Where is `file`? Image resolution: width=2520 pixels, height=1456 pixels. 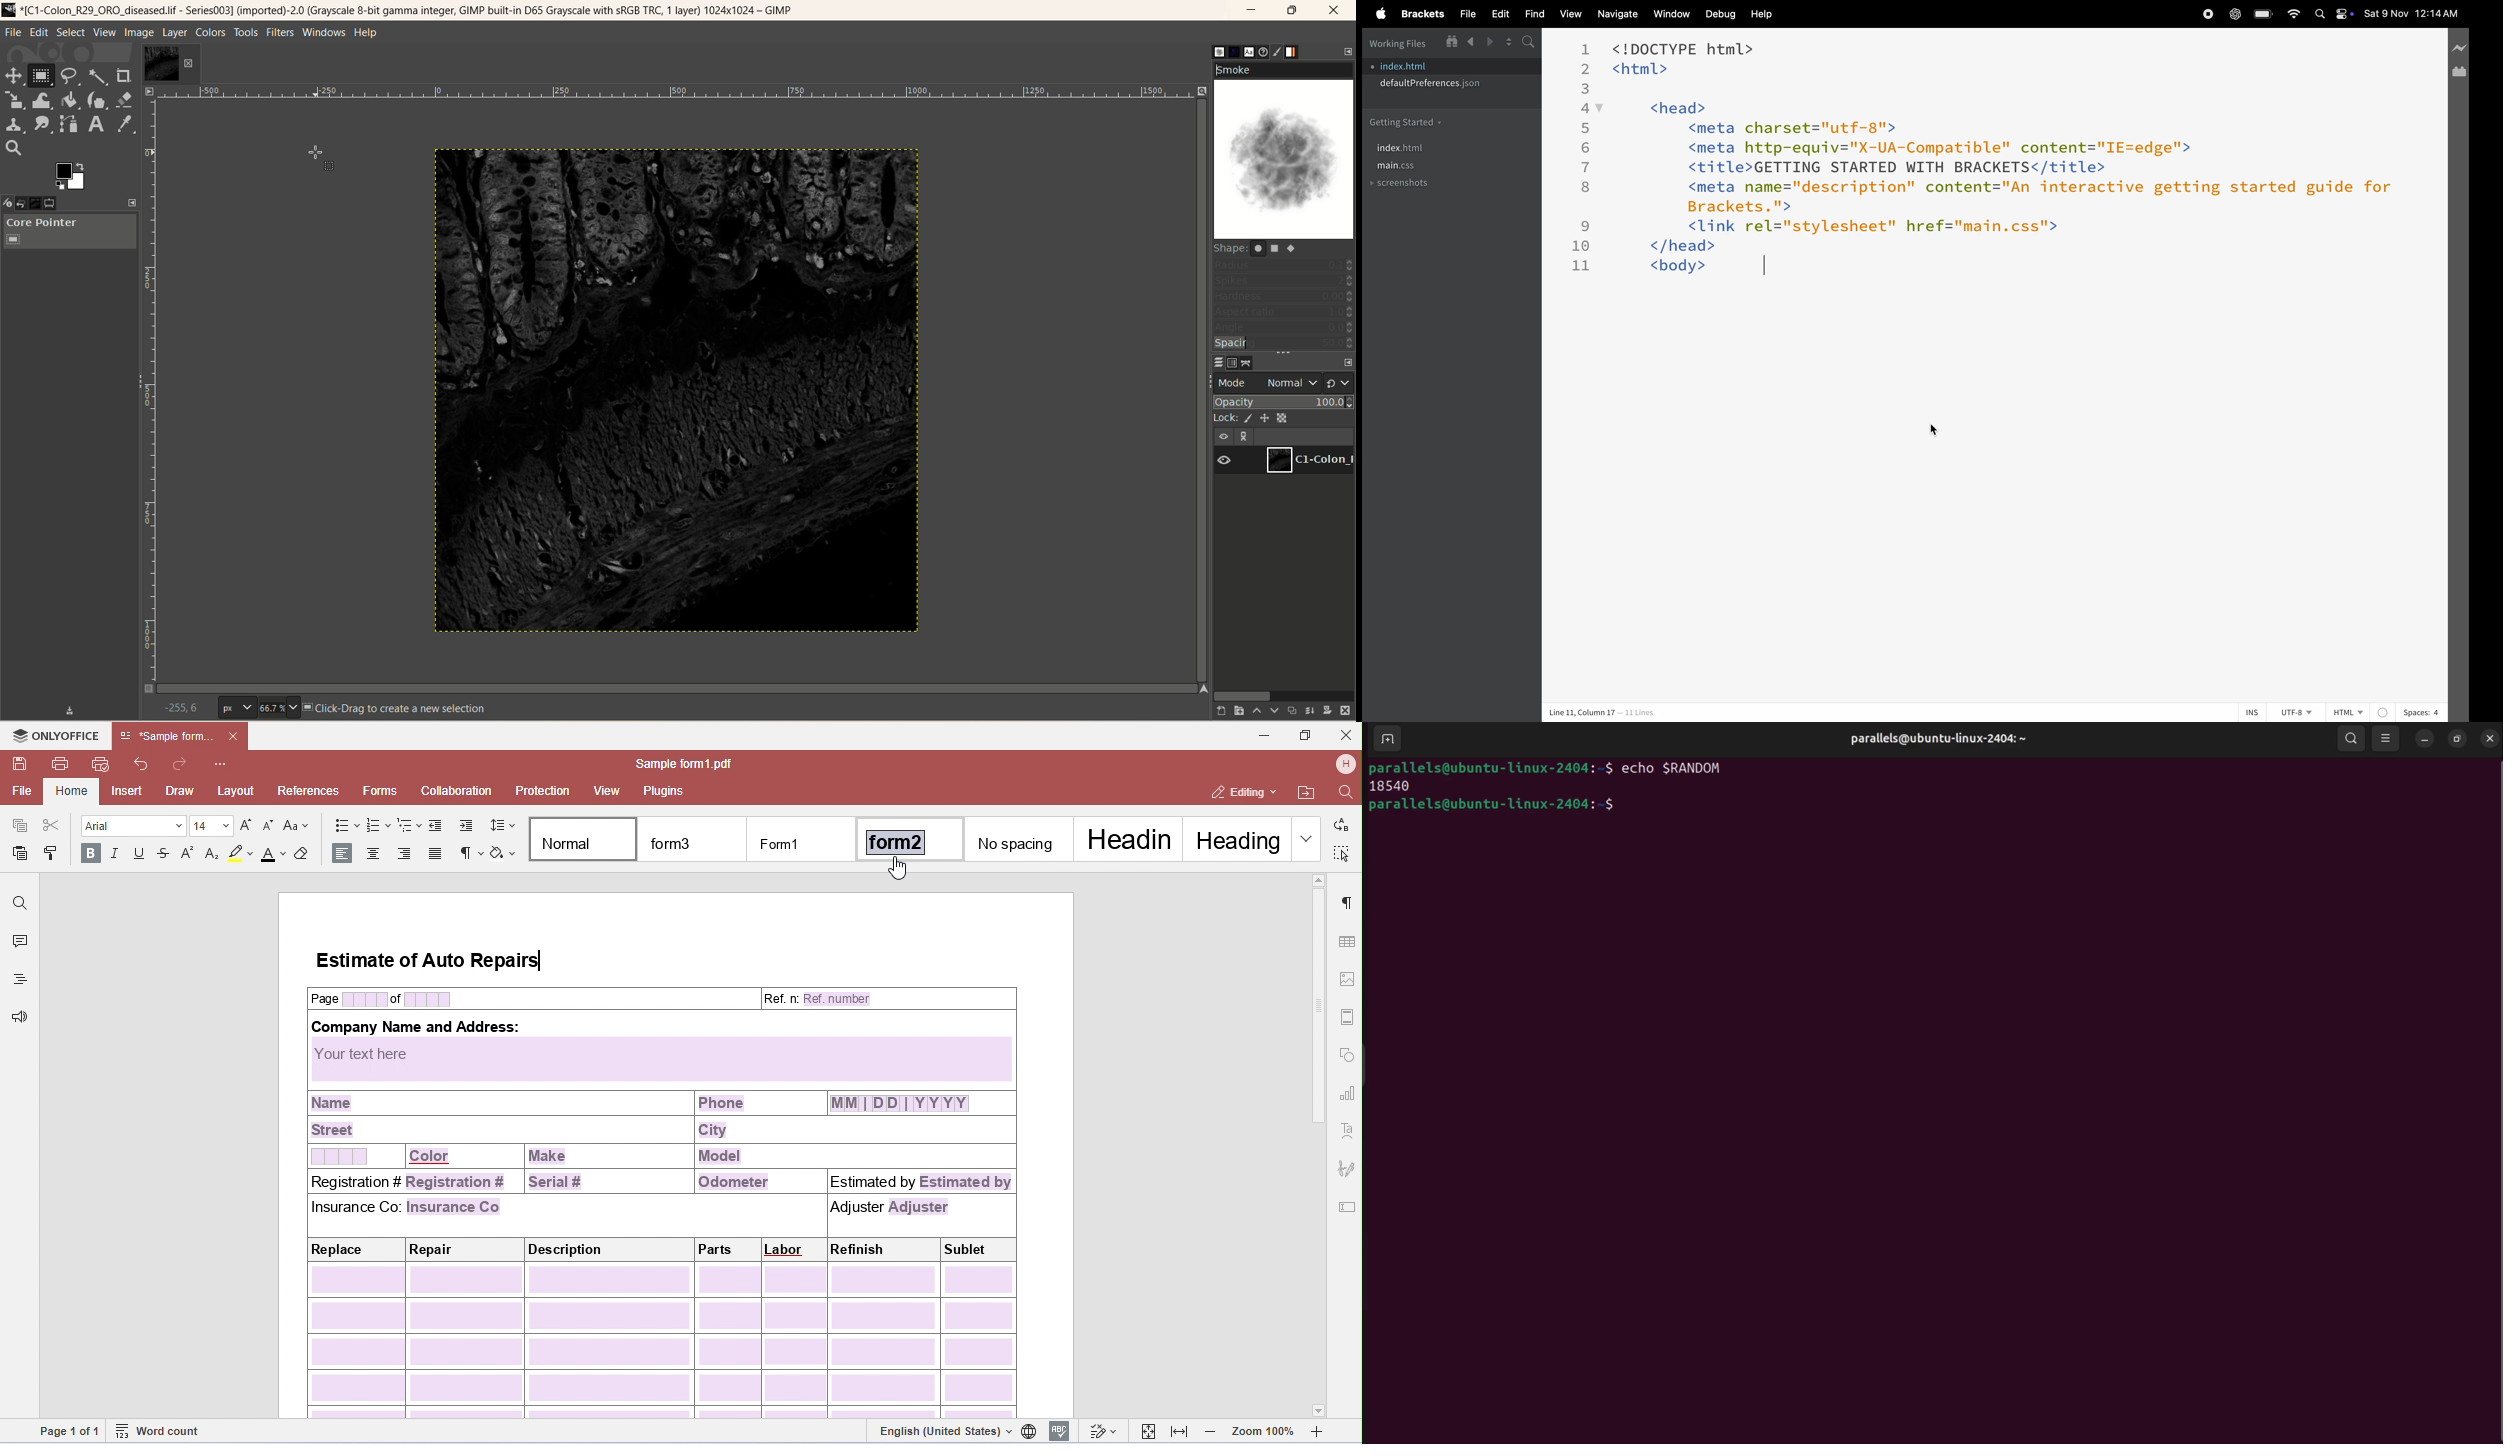
file is located at coordinates (13, 32).